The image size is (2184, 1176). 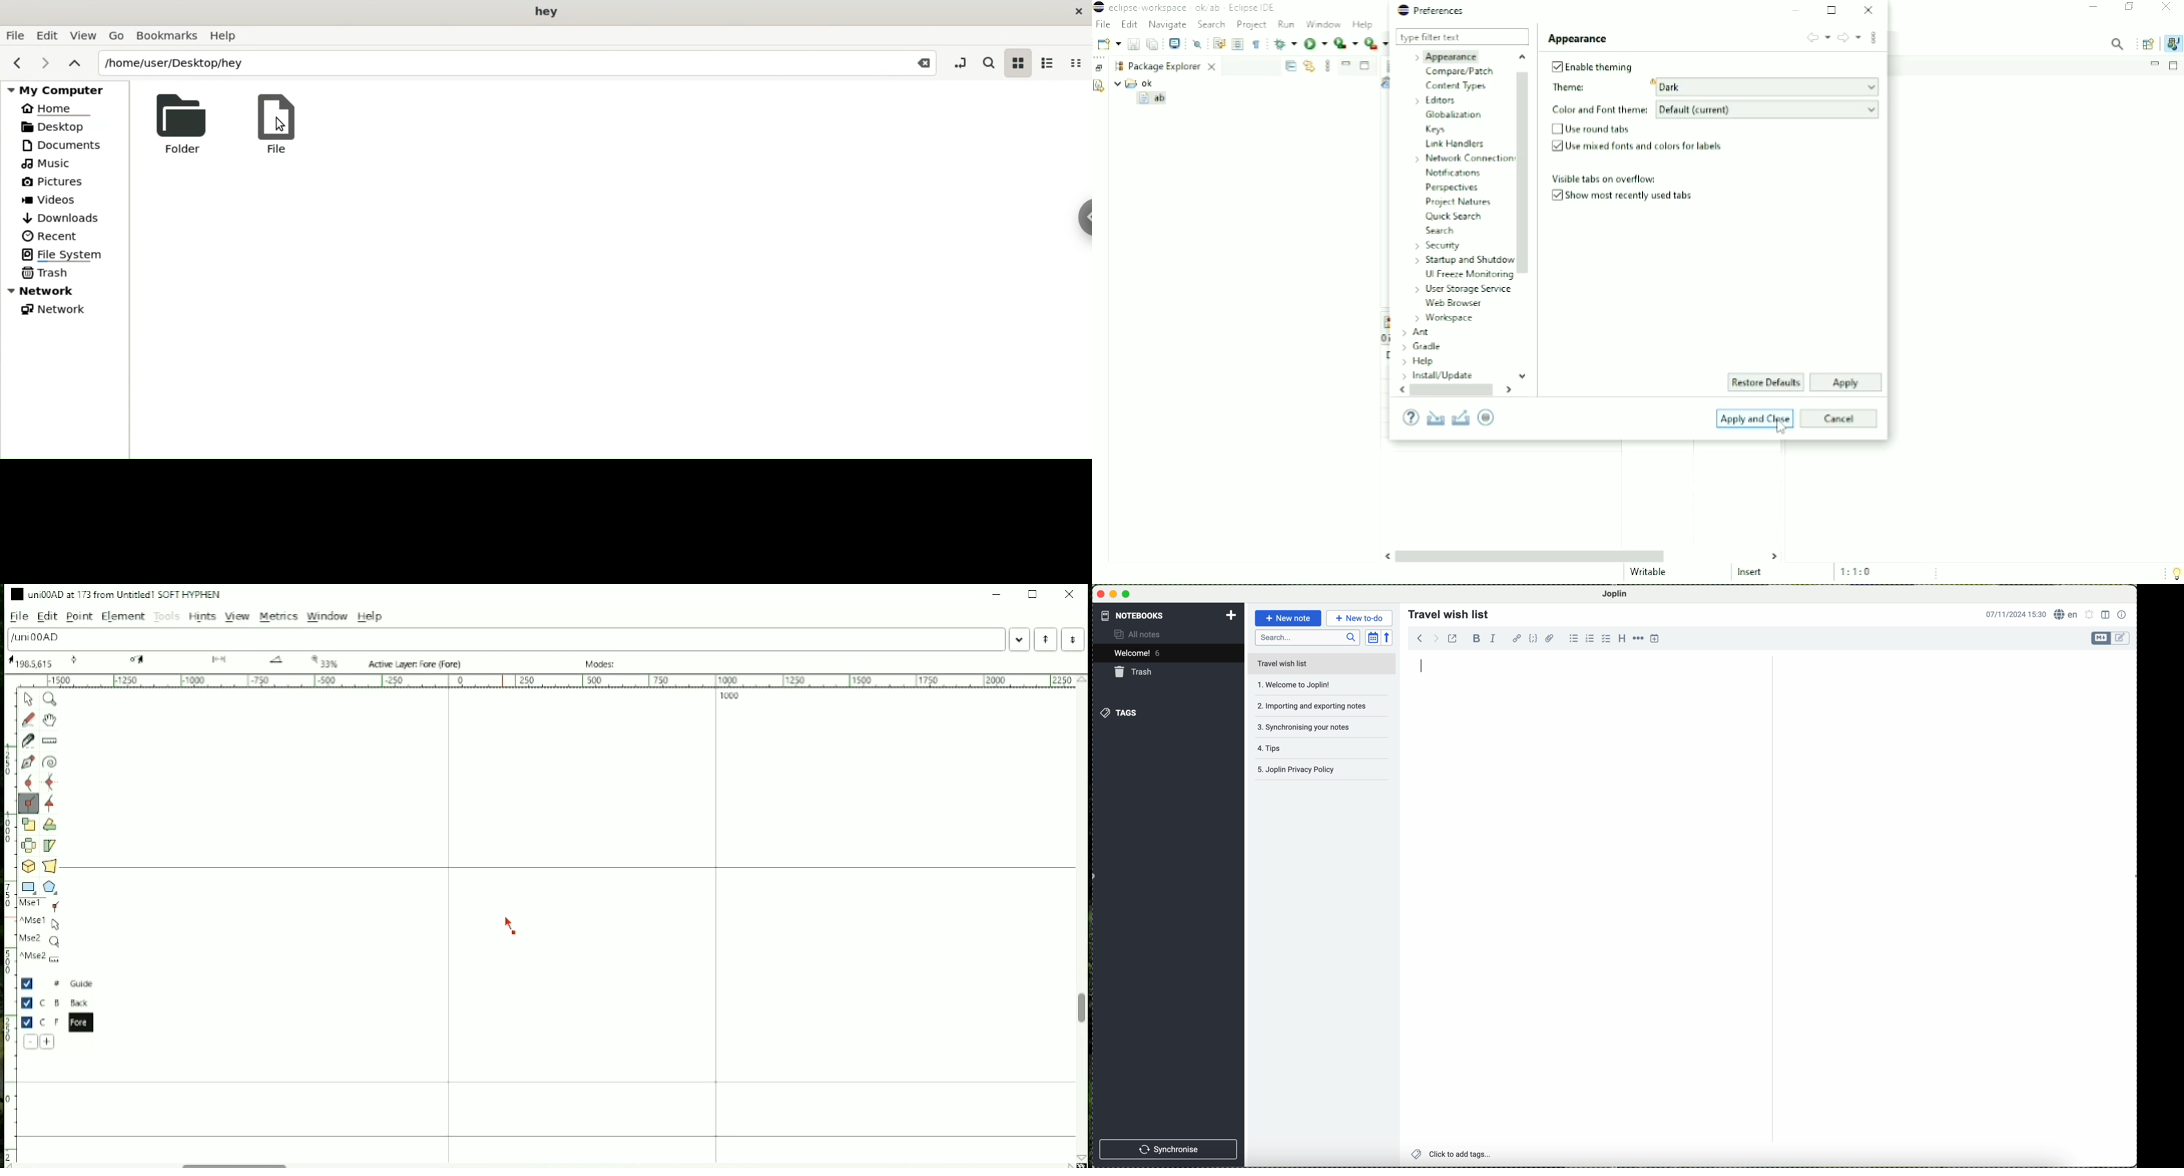 What do you see at coordinates (1287, 618) in the screenshot?
I see `new note button` at bounding box center [1287, 618].